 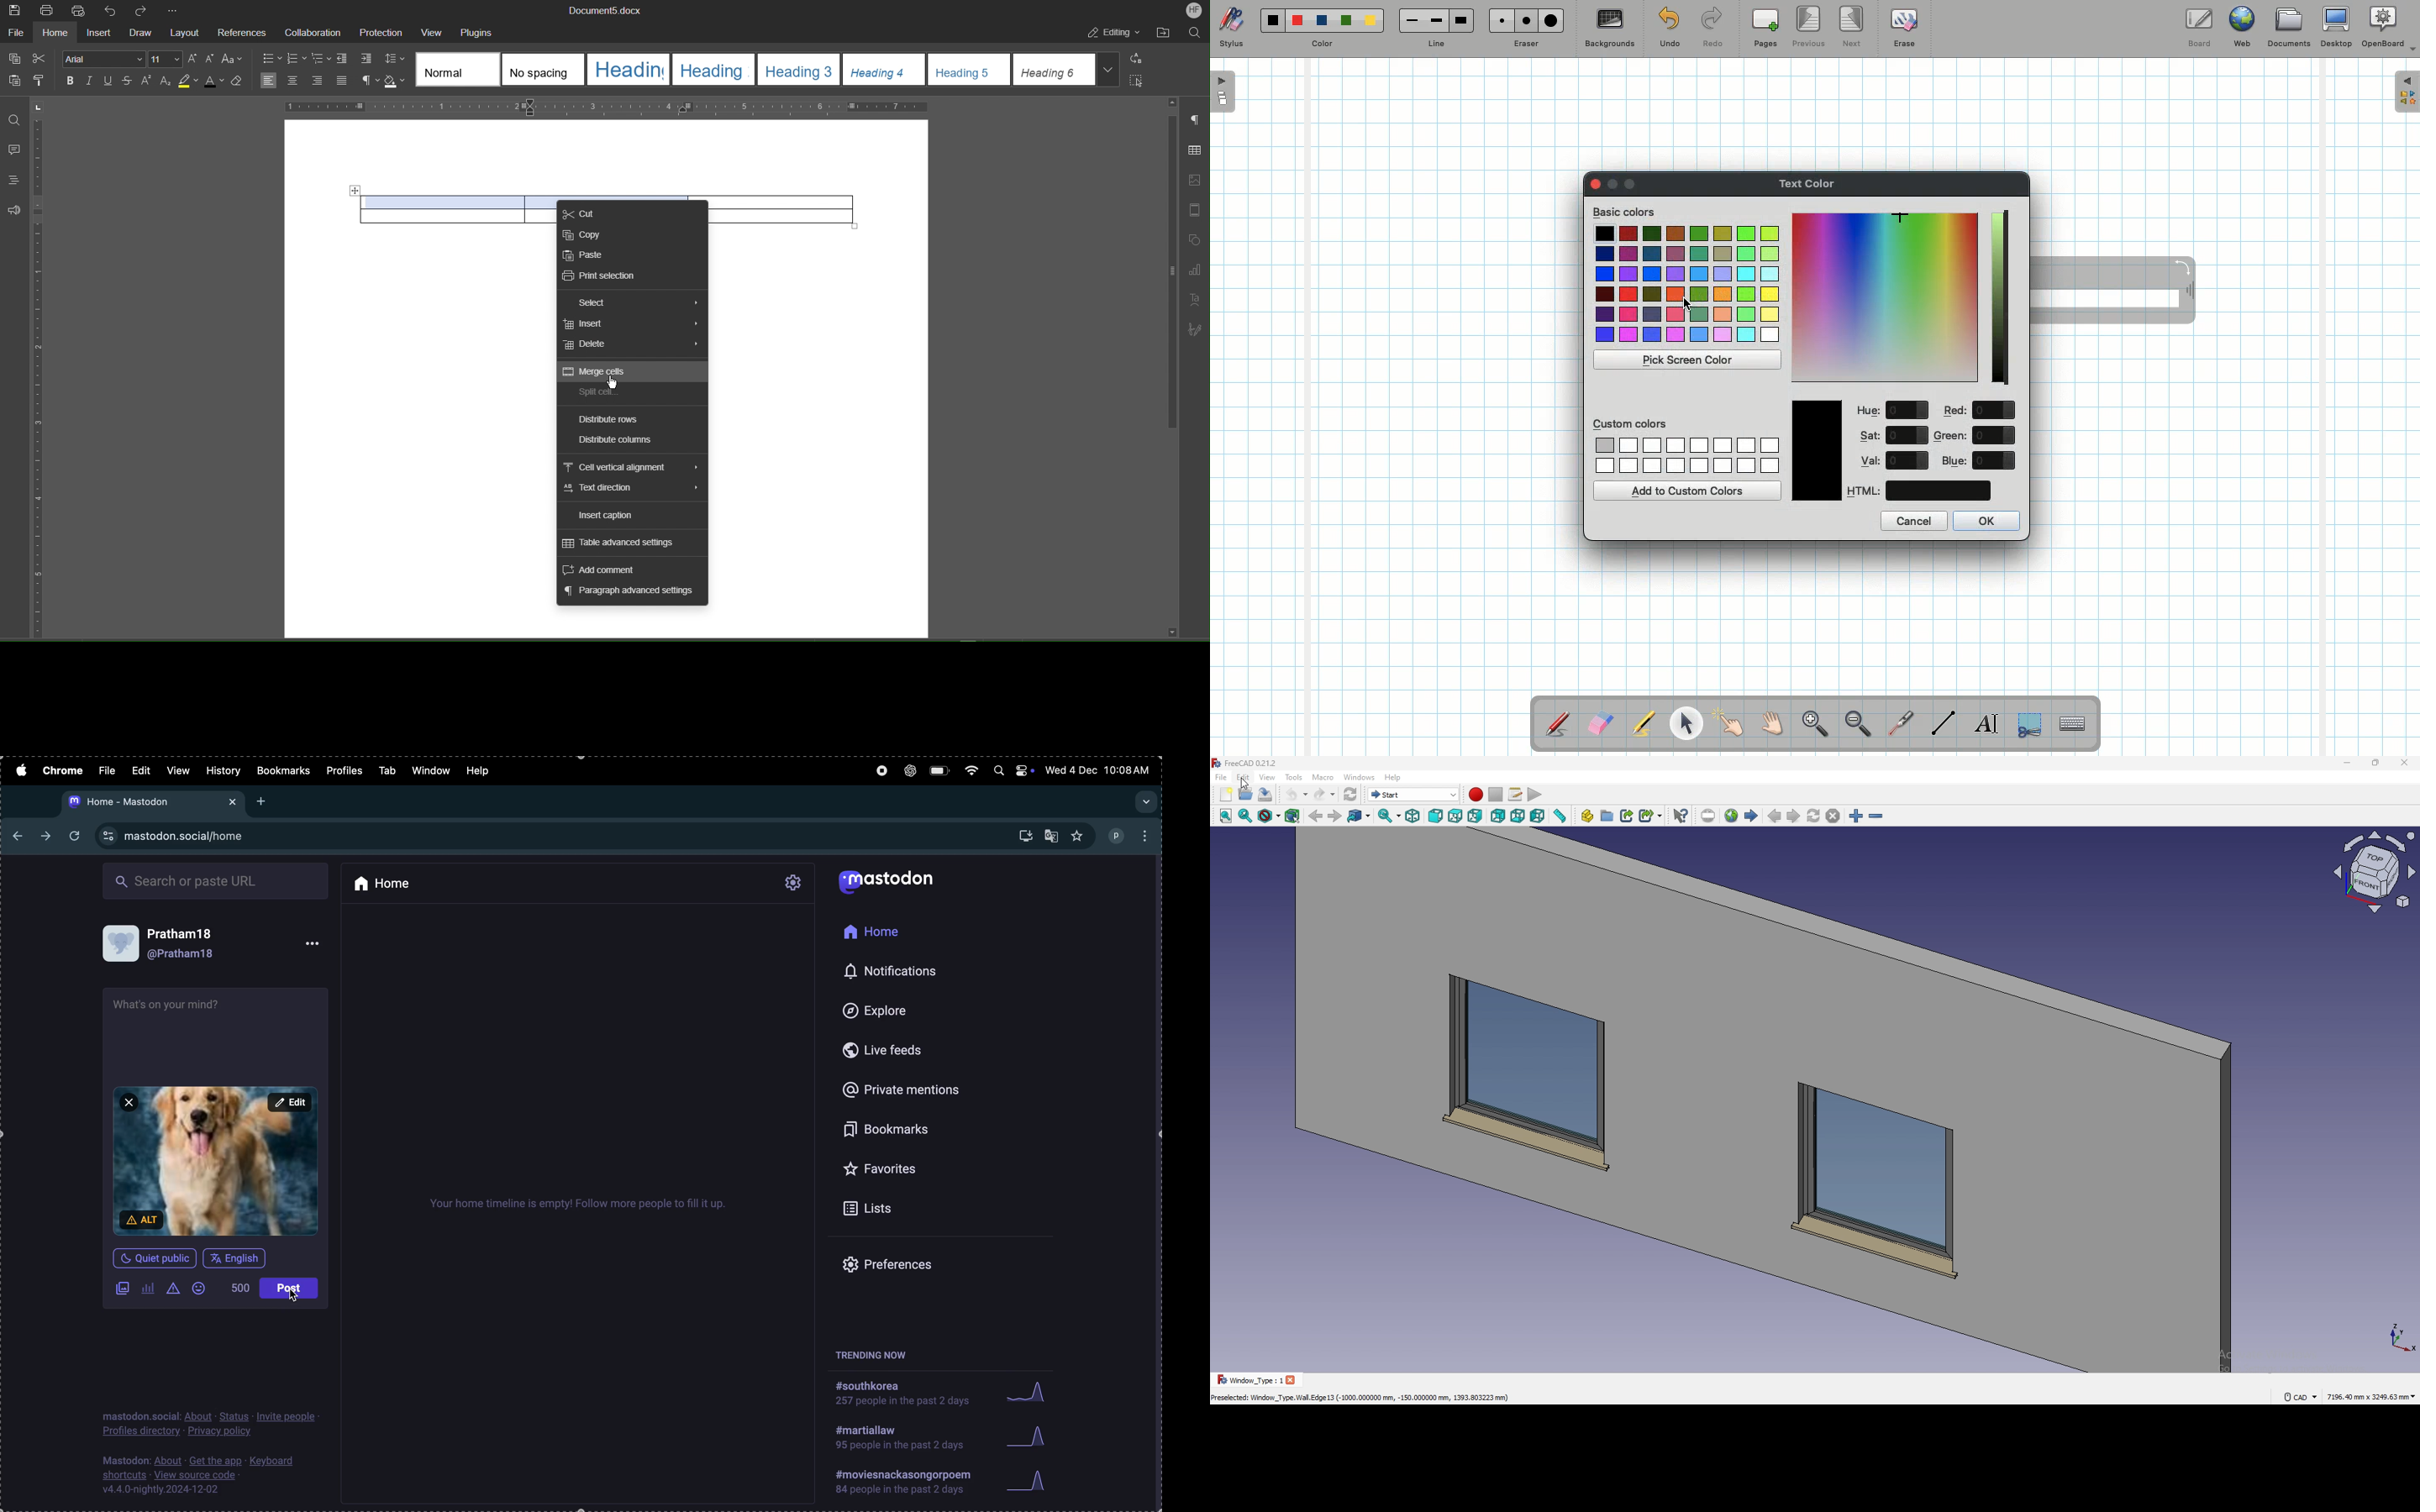 I want to click on heading 1, so click(x=629, y=69).